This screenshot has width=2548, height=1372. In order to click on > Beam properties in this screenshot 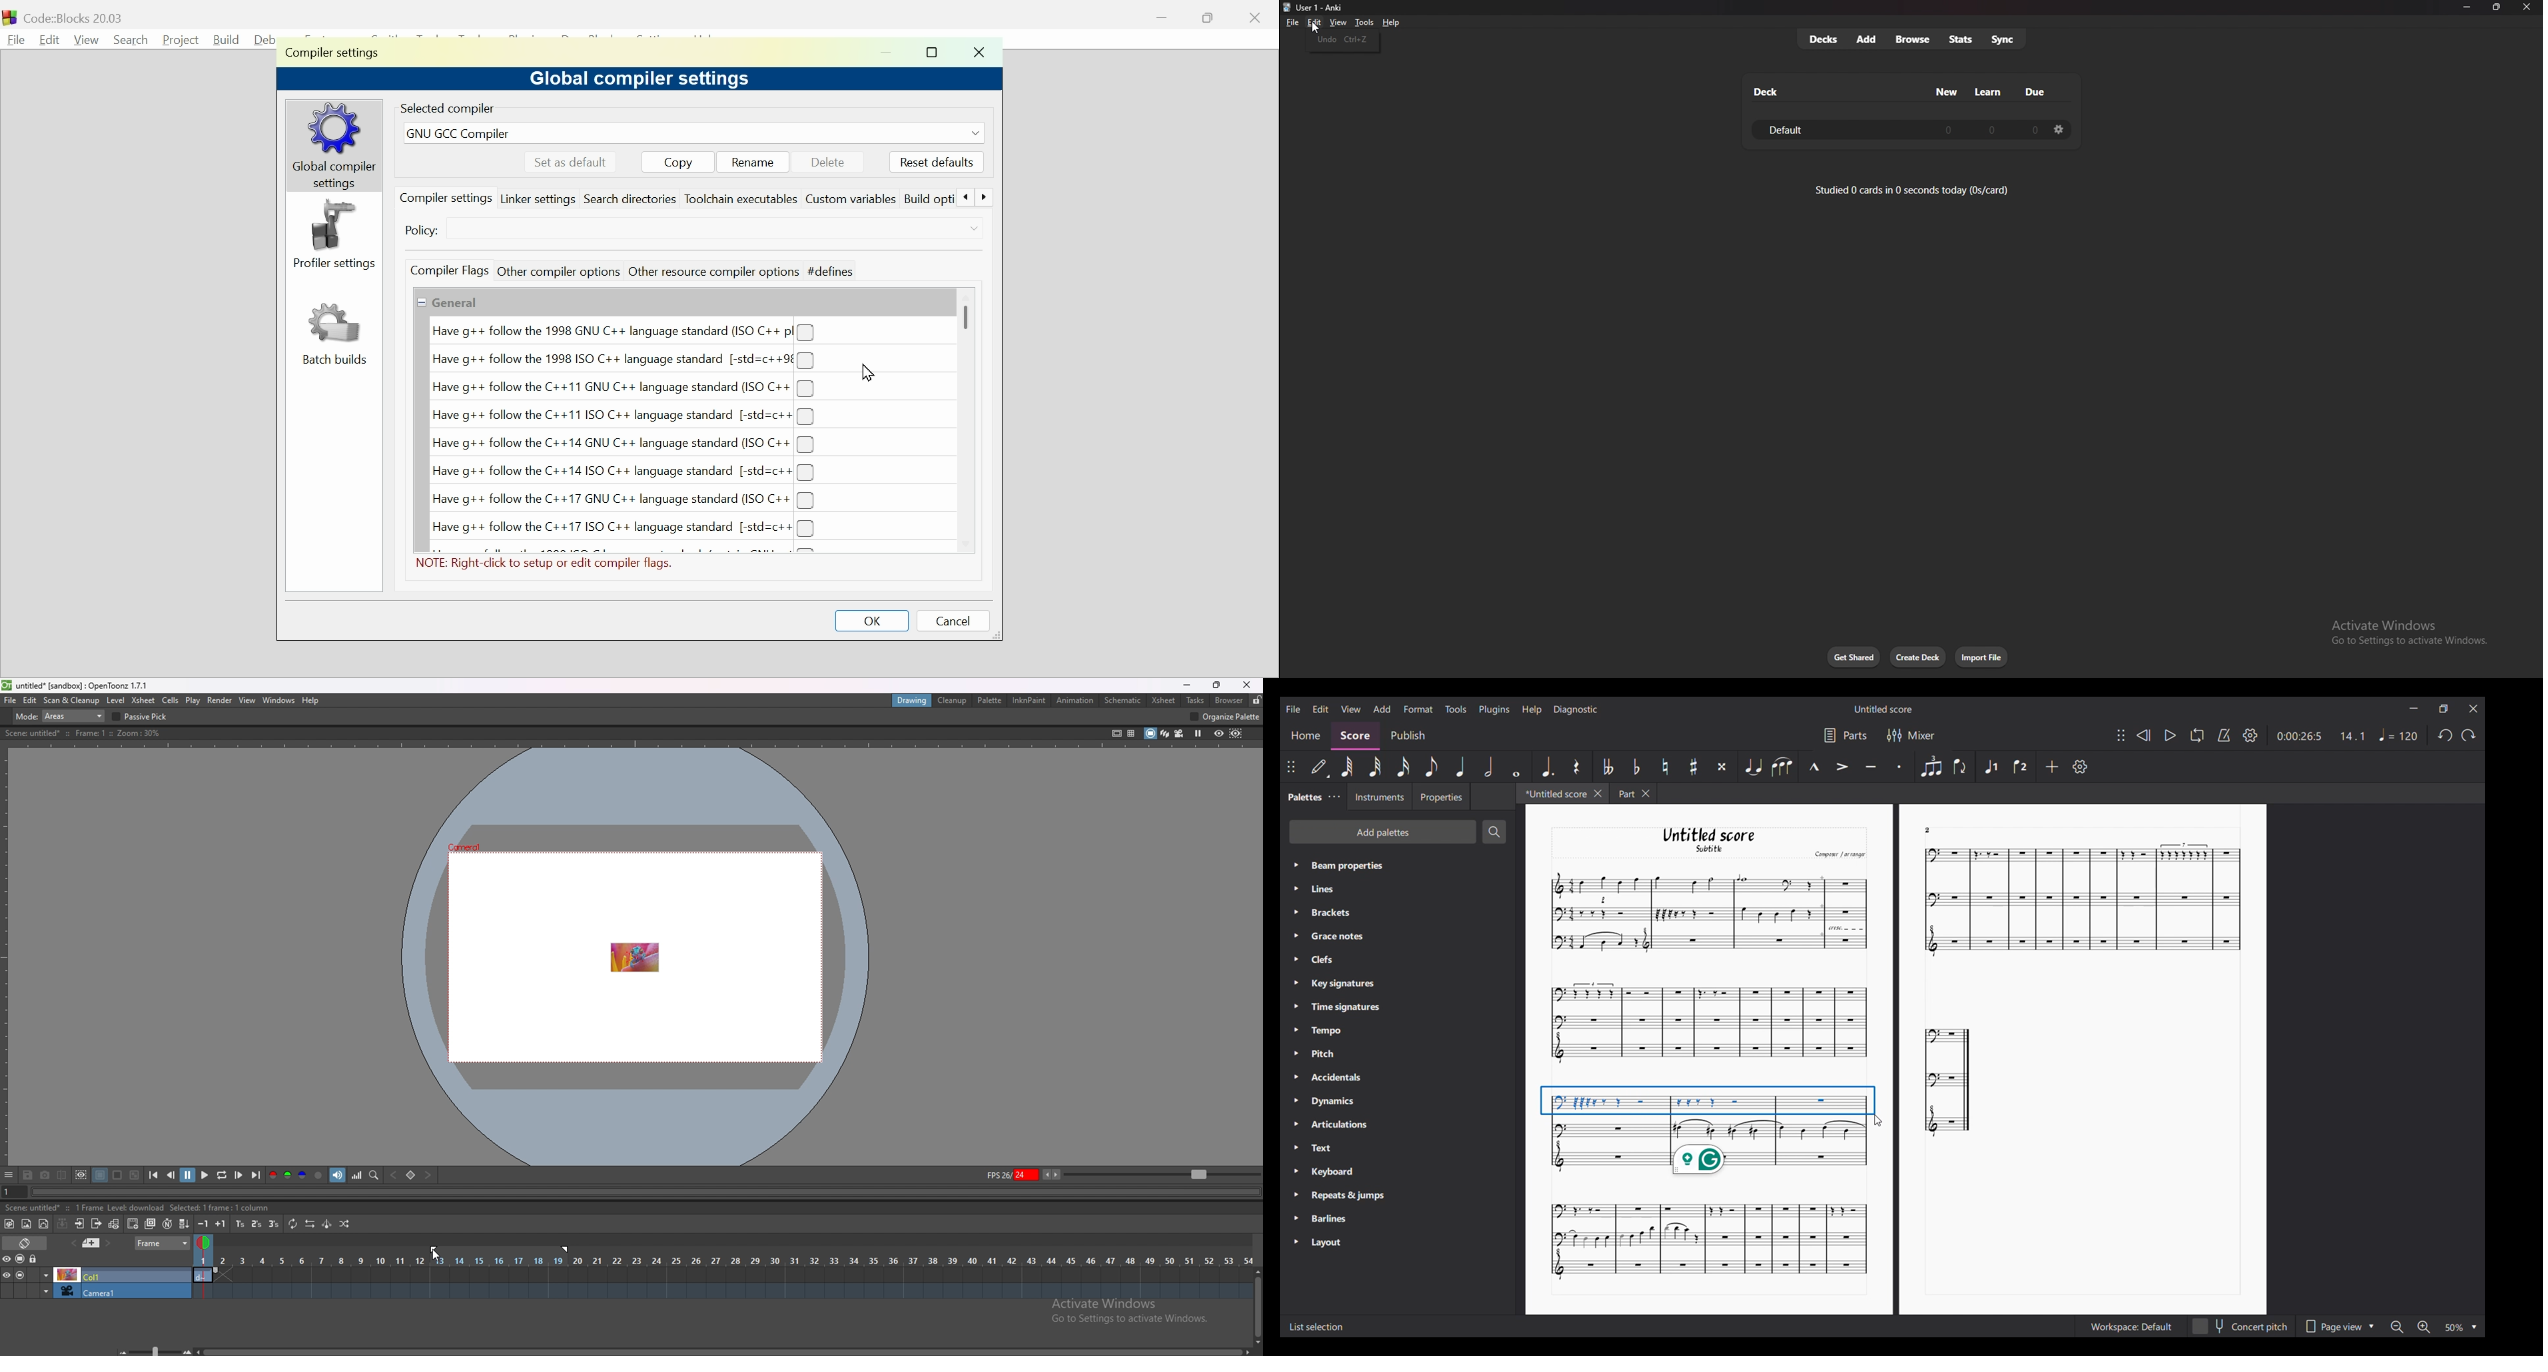, I will do `click(1340, 865)`.